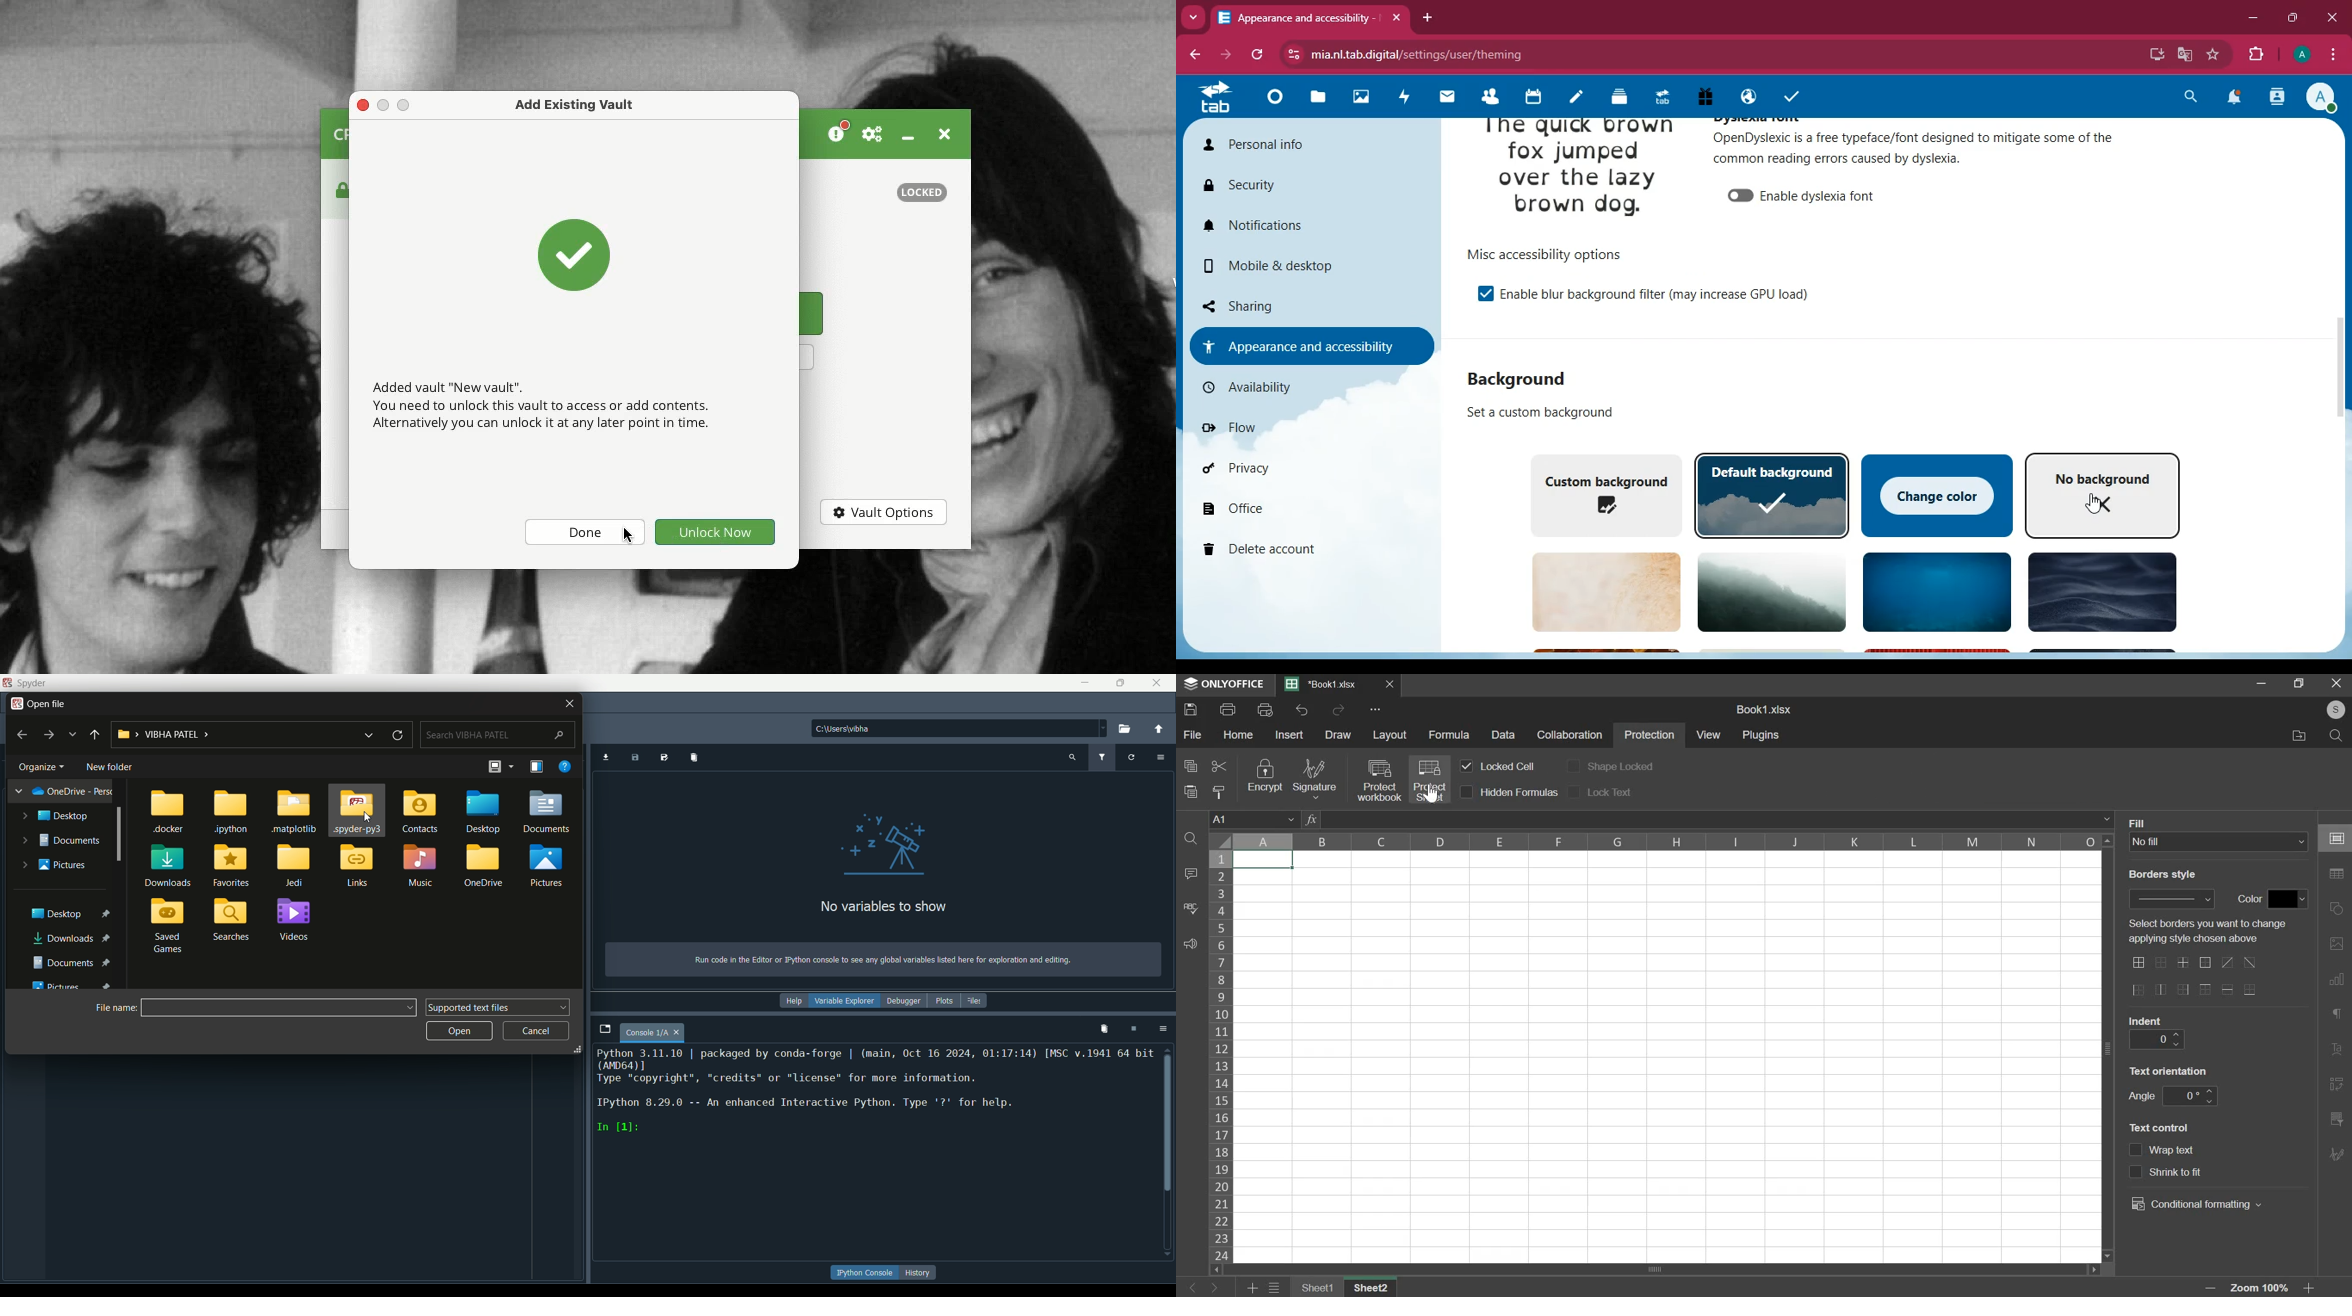 The image size is (2352, 1316). I want to click on text control, so click(2162, 1127).